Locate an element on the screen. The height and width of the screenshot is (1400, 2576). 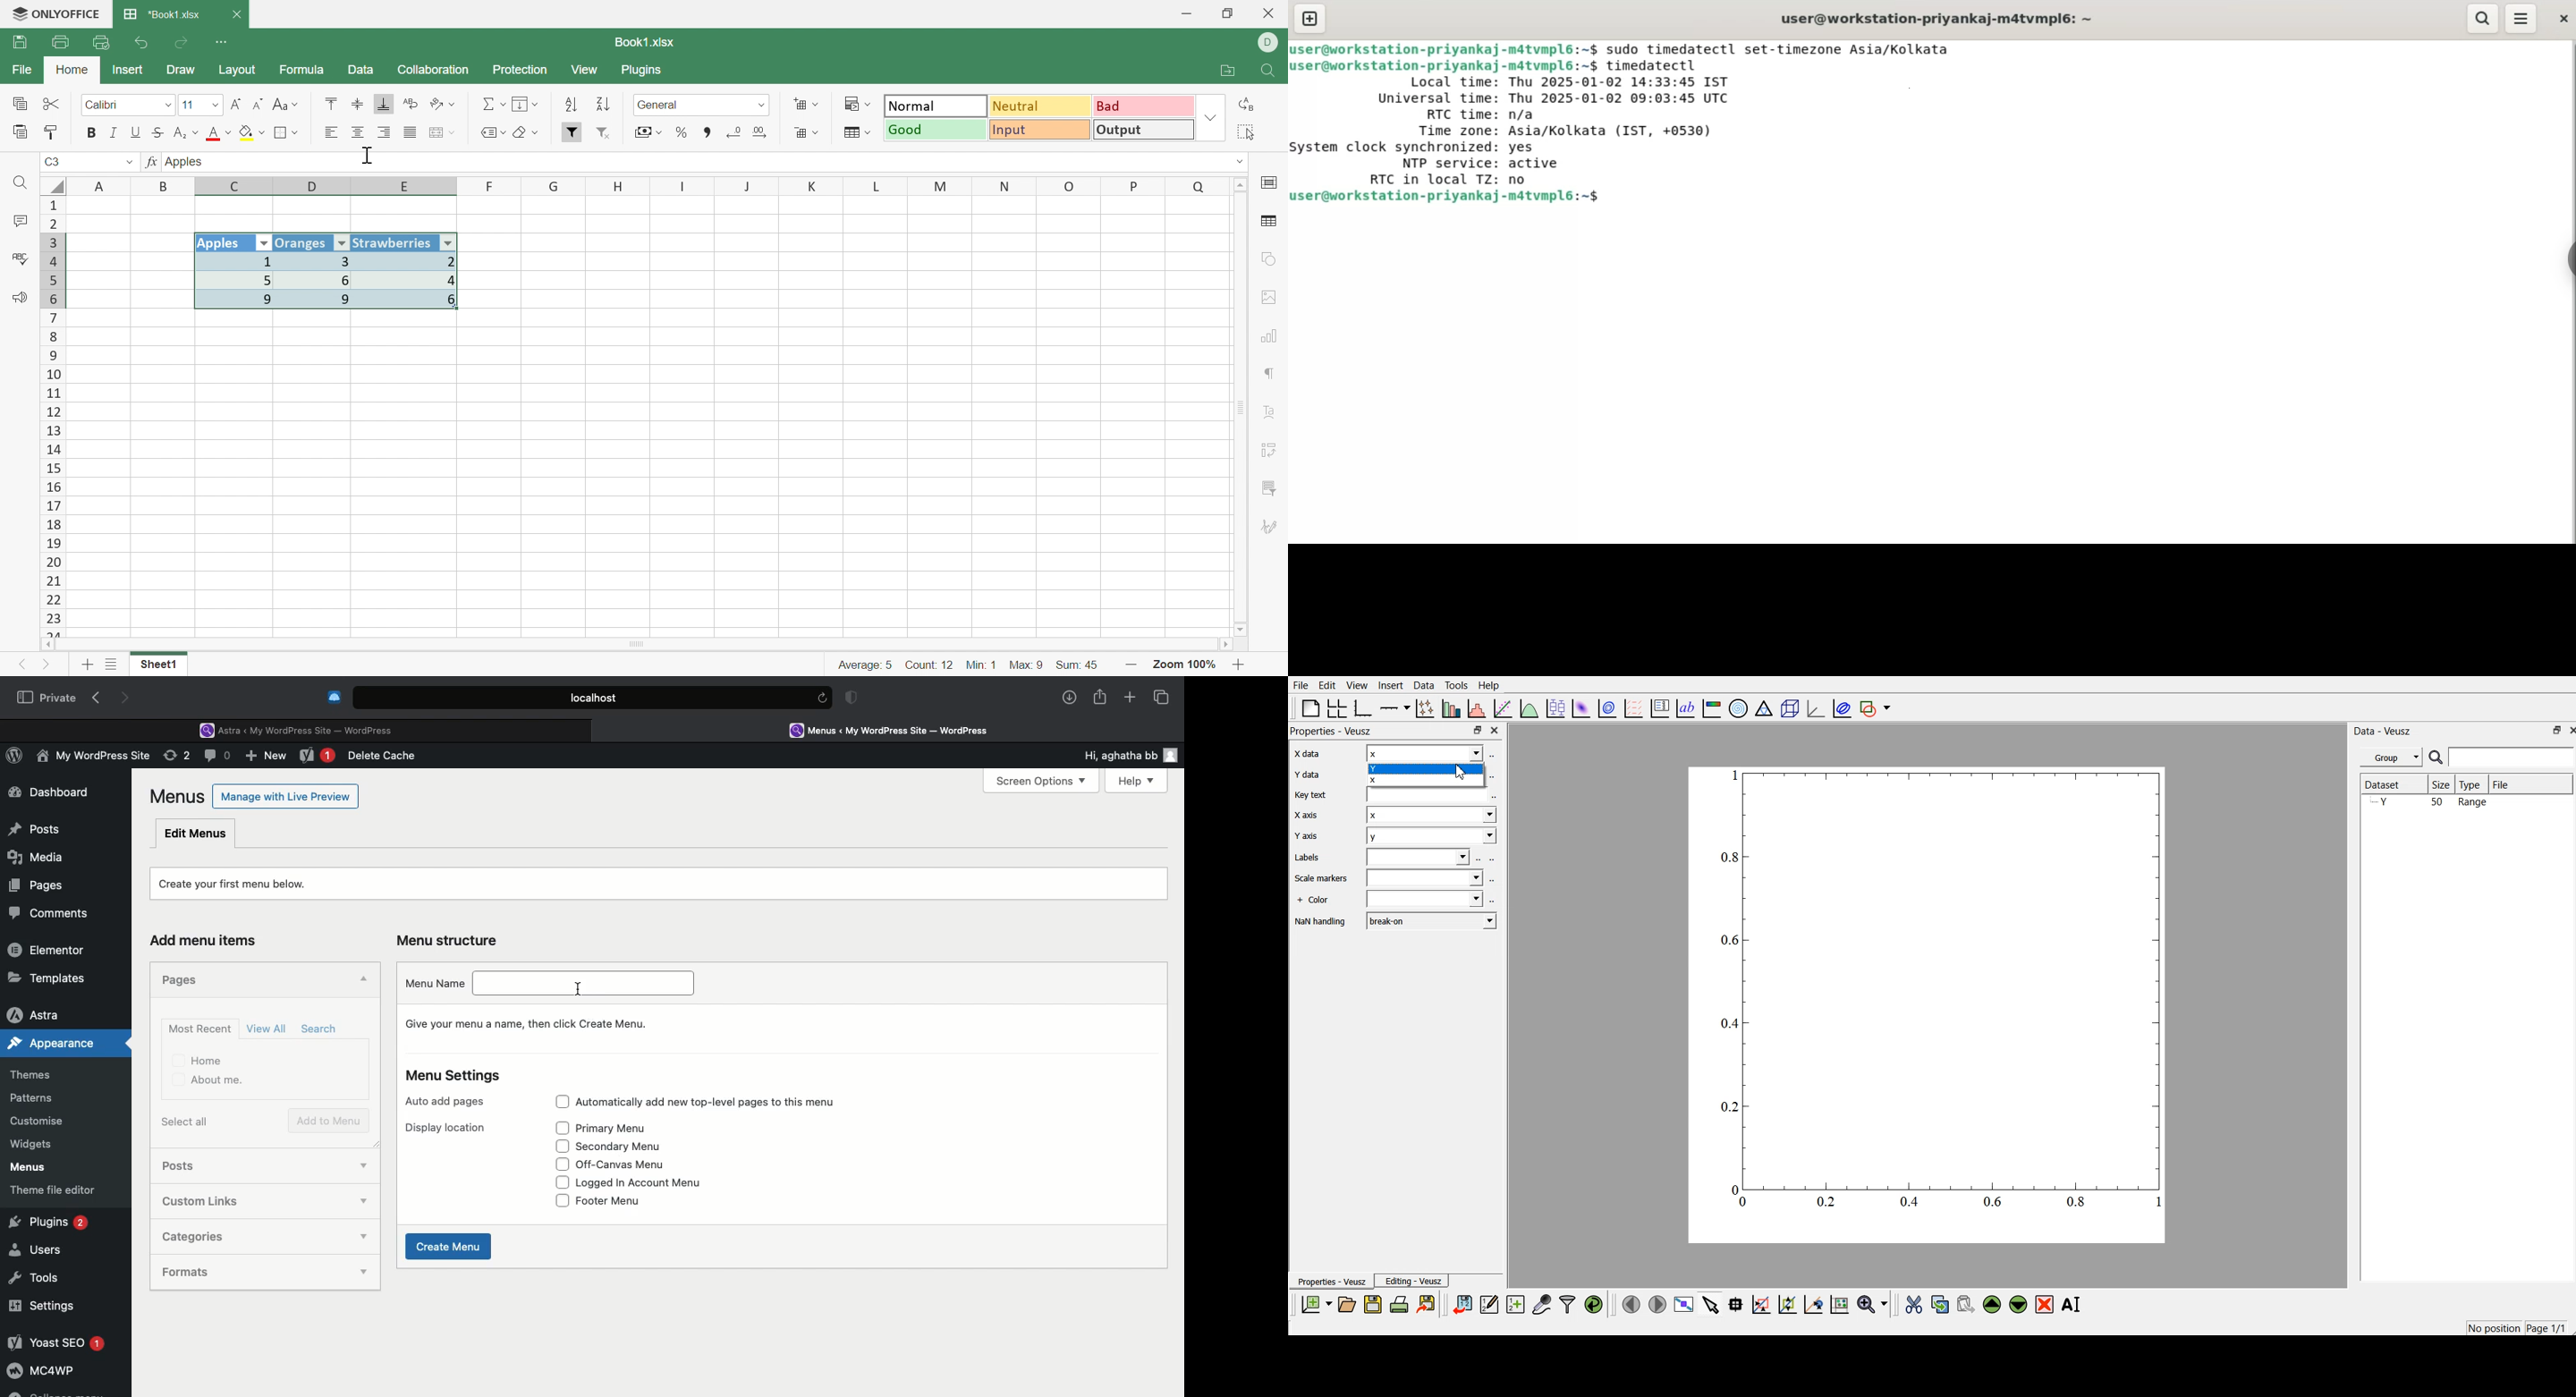
Show is located at coordinates (364, 1162).